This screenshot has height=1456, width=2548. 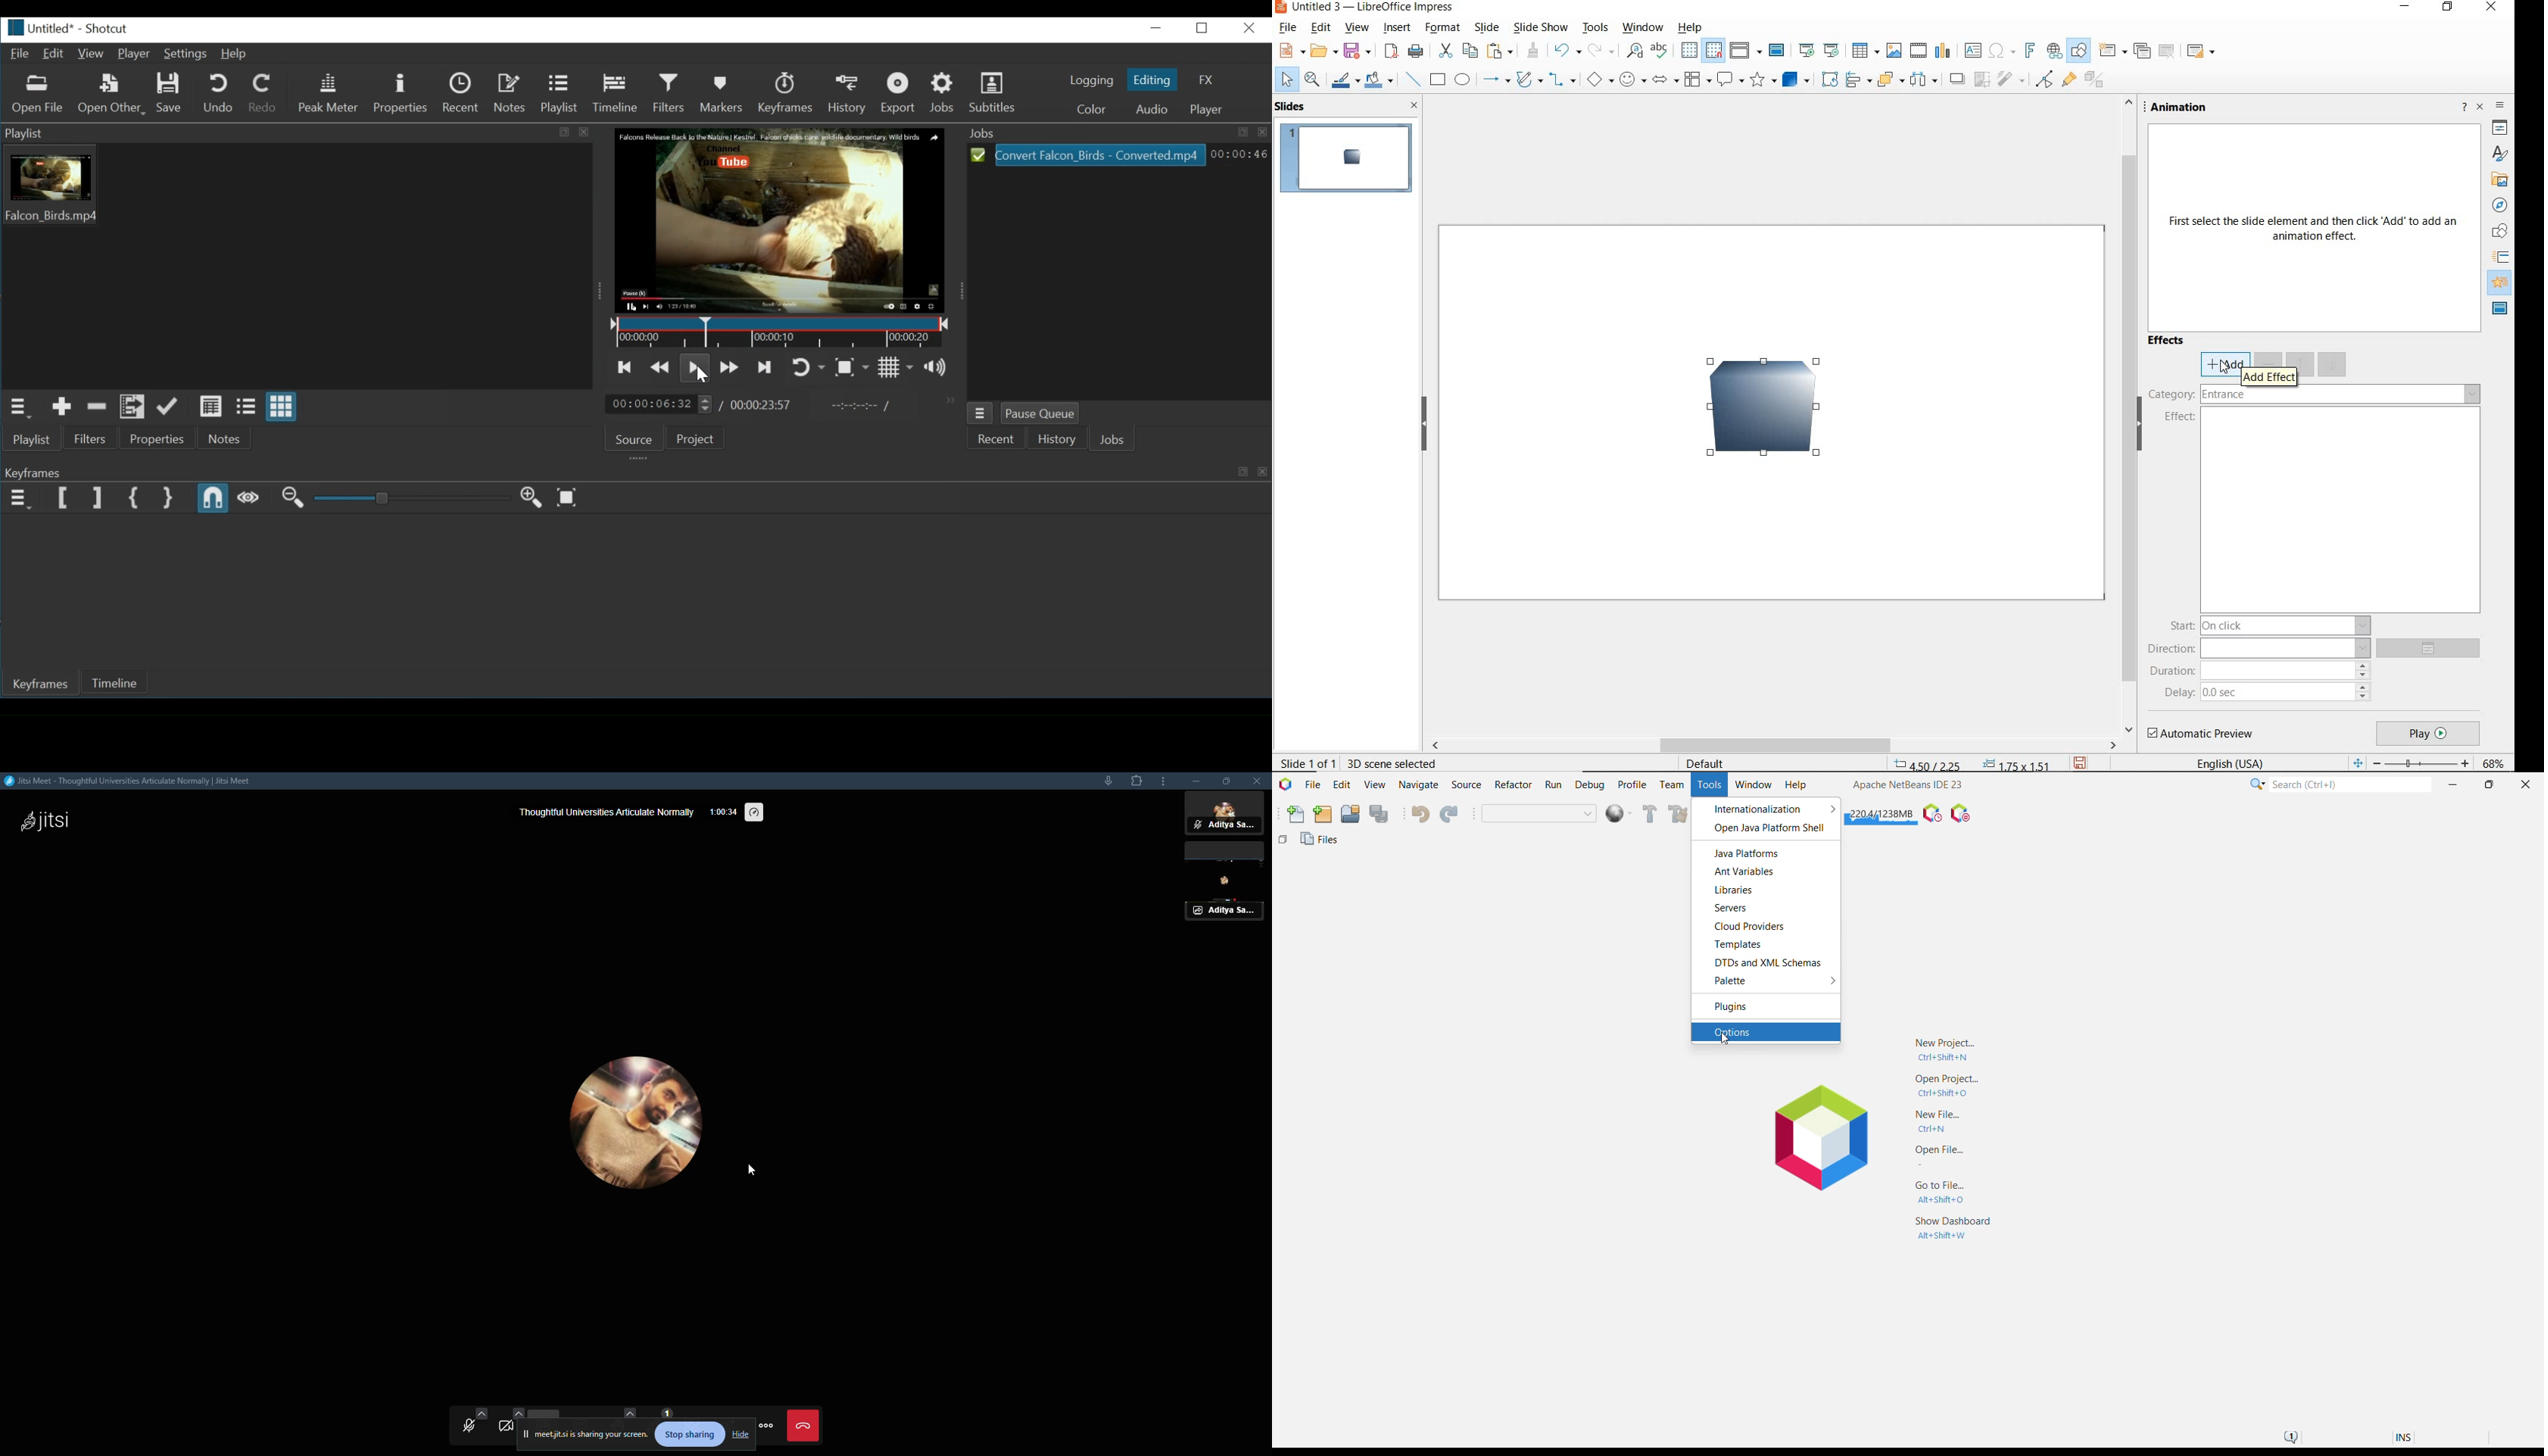 I want to click on slide, so click(x=1486, y=27).